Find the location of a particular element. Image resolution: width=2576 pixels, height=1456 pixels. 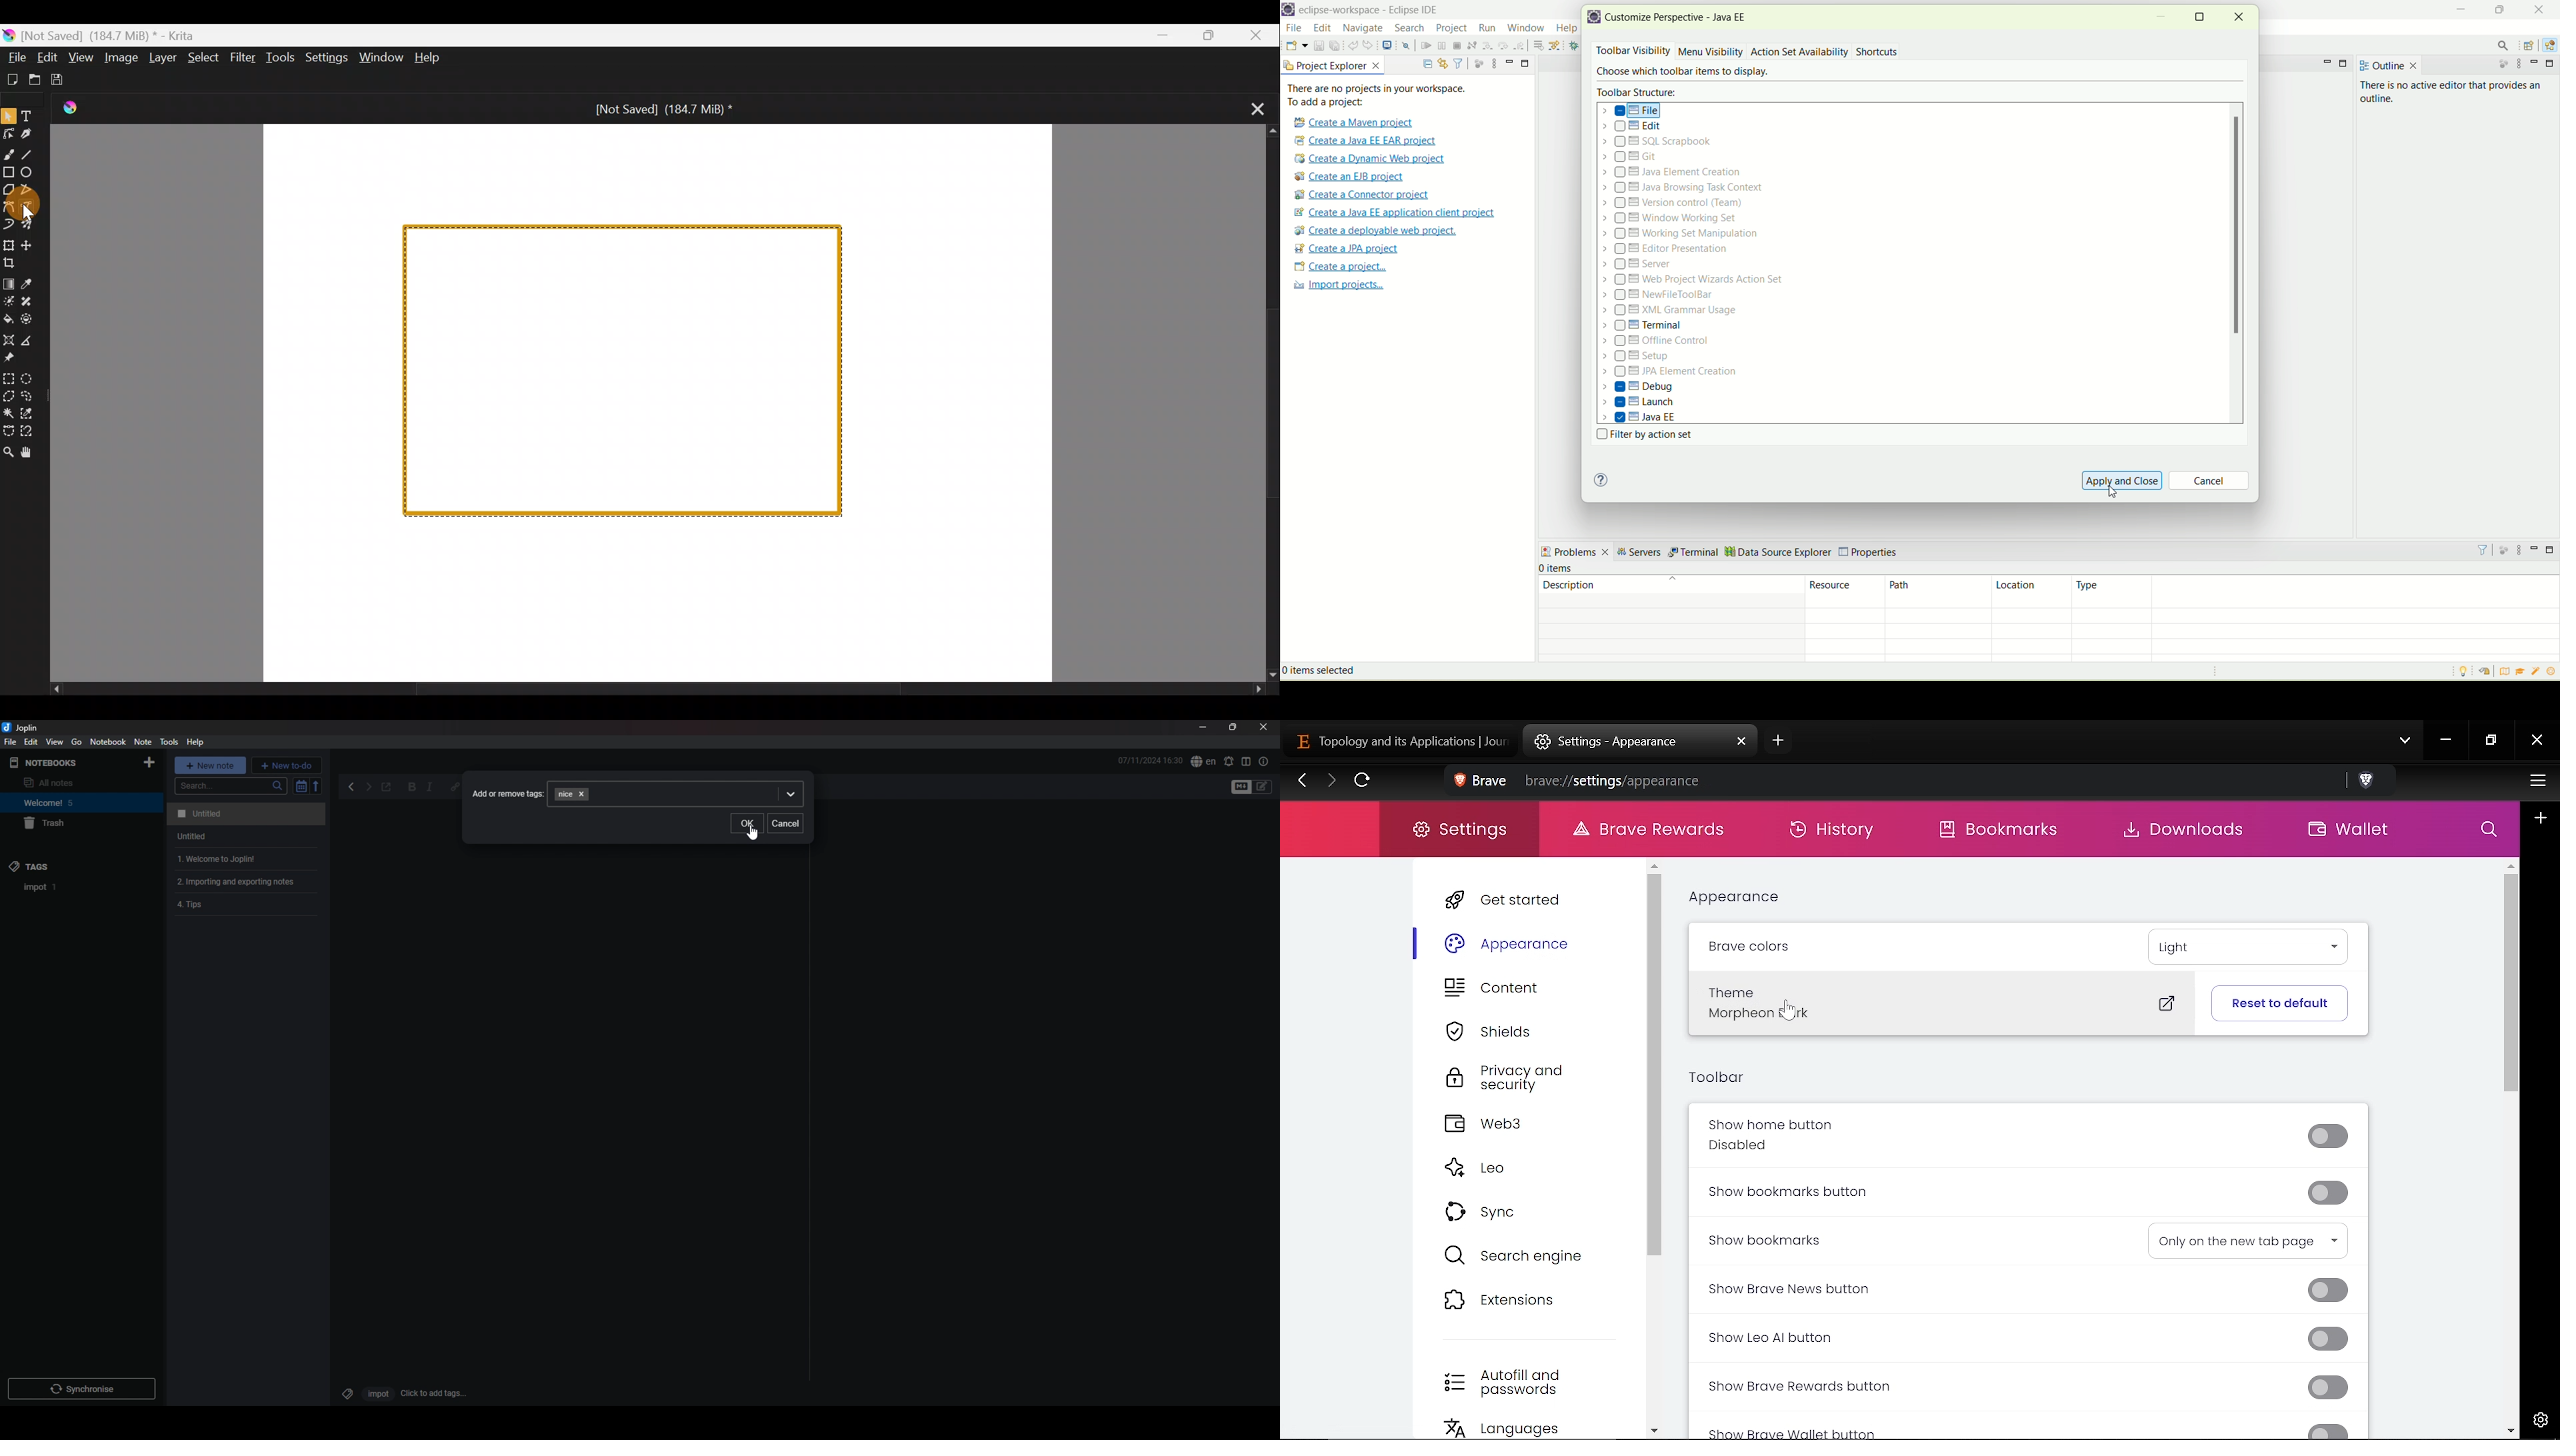

Dynamic brush tool is located at coordinates (9, 225).